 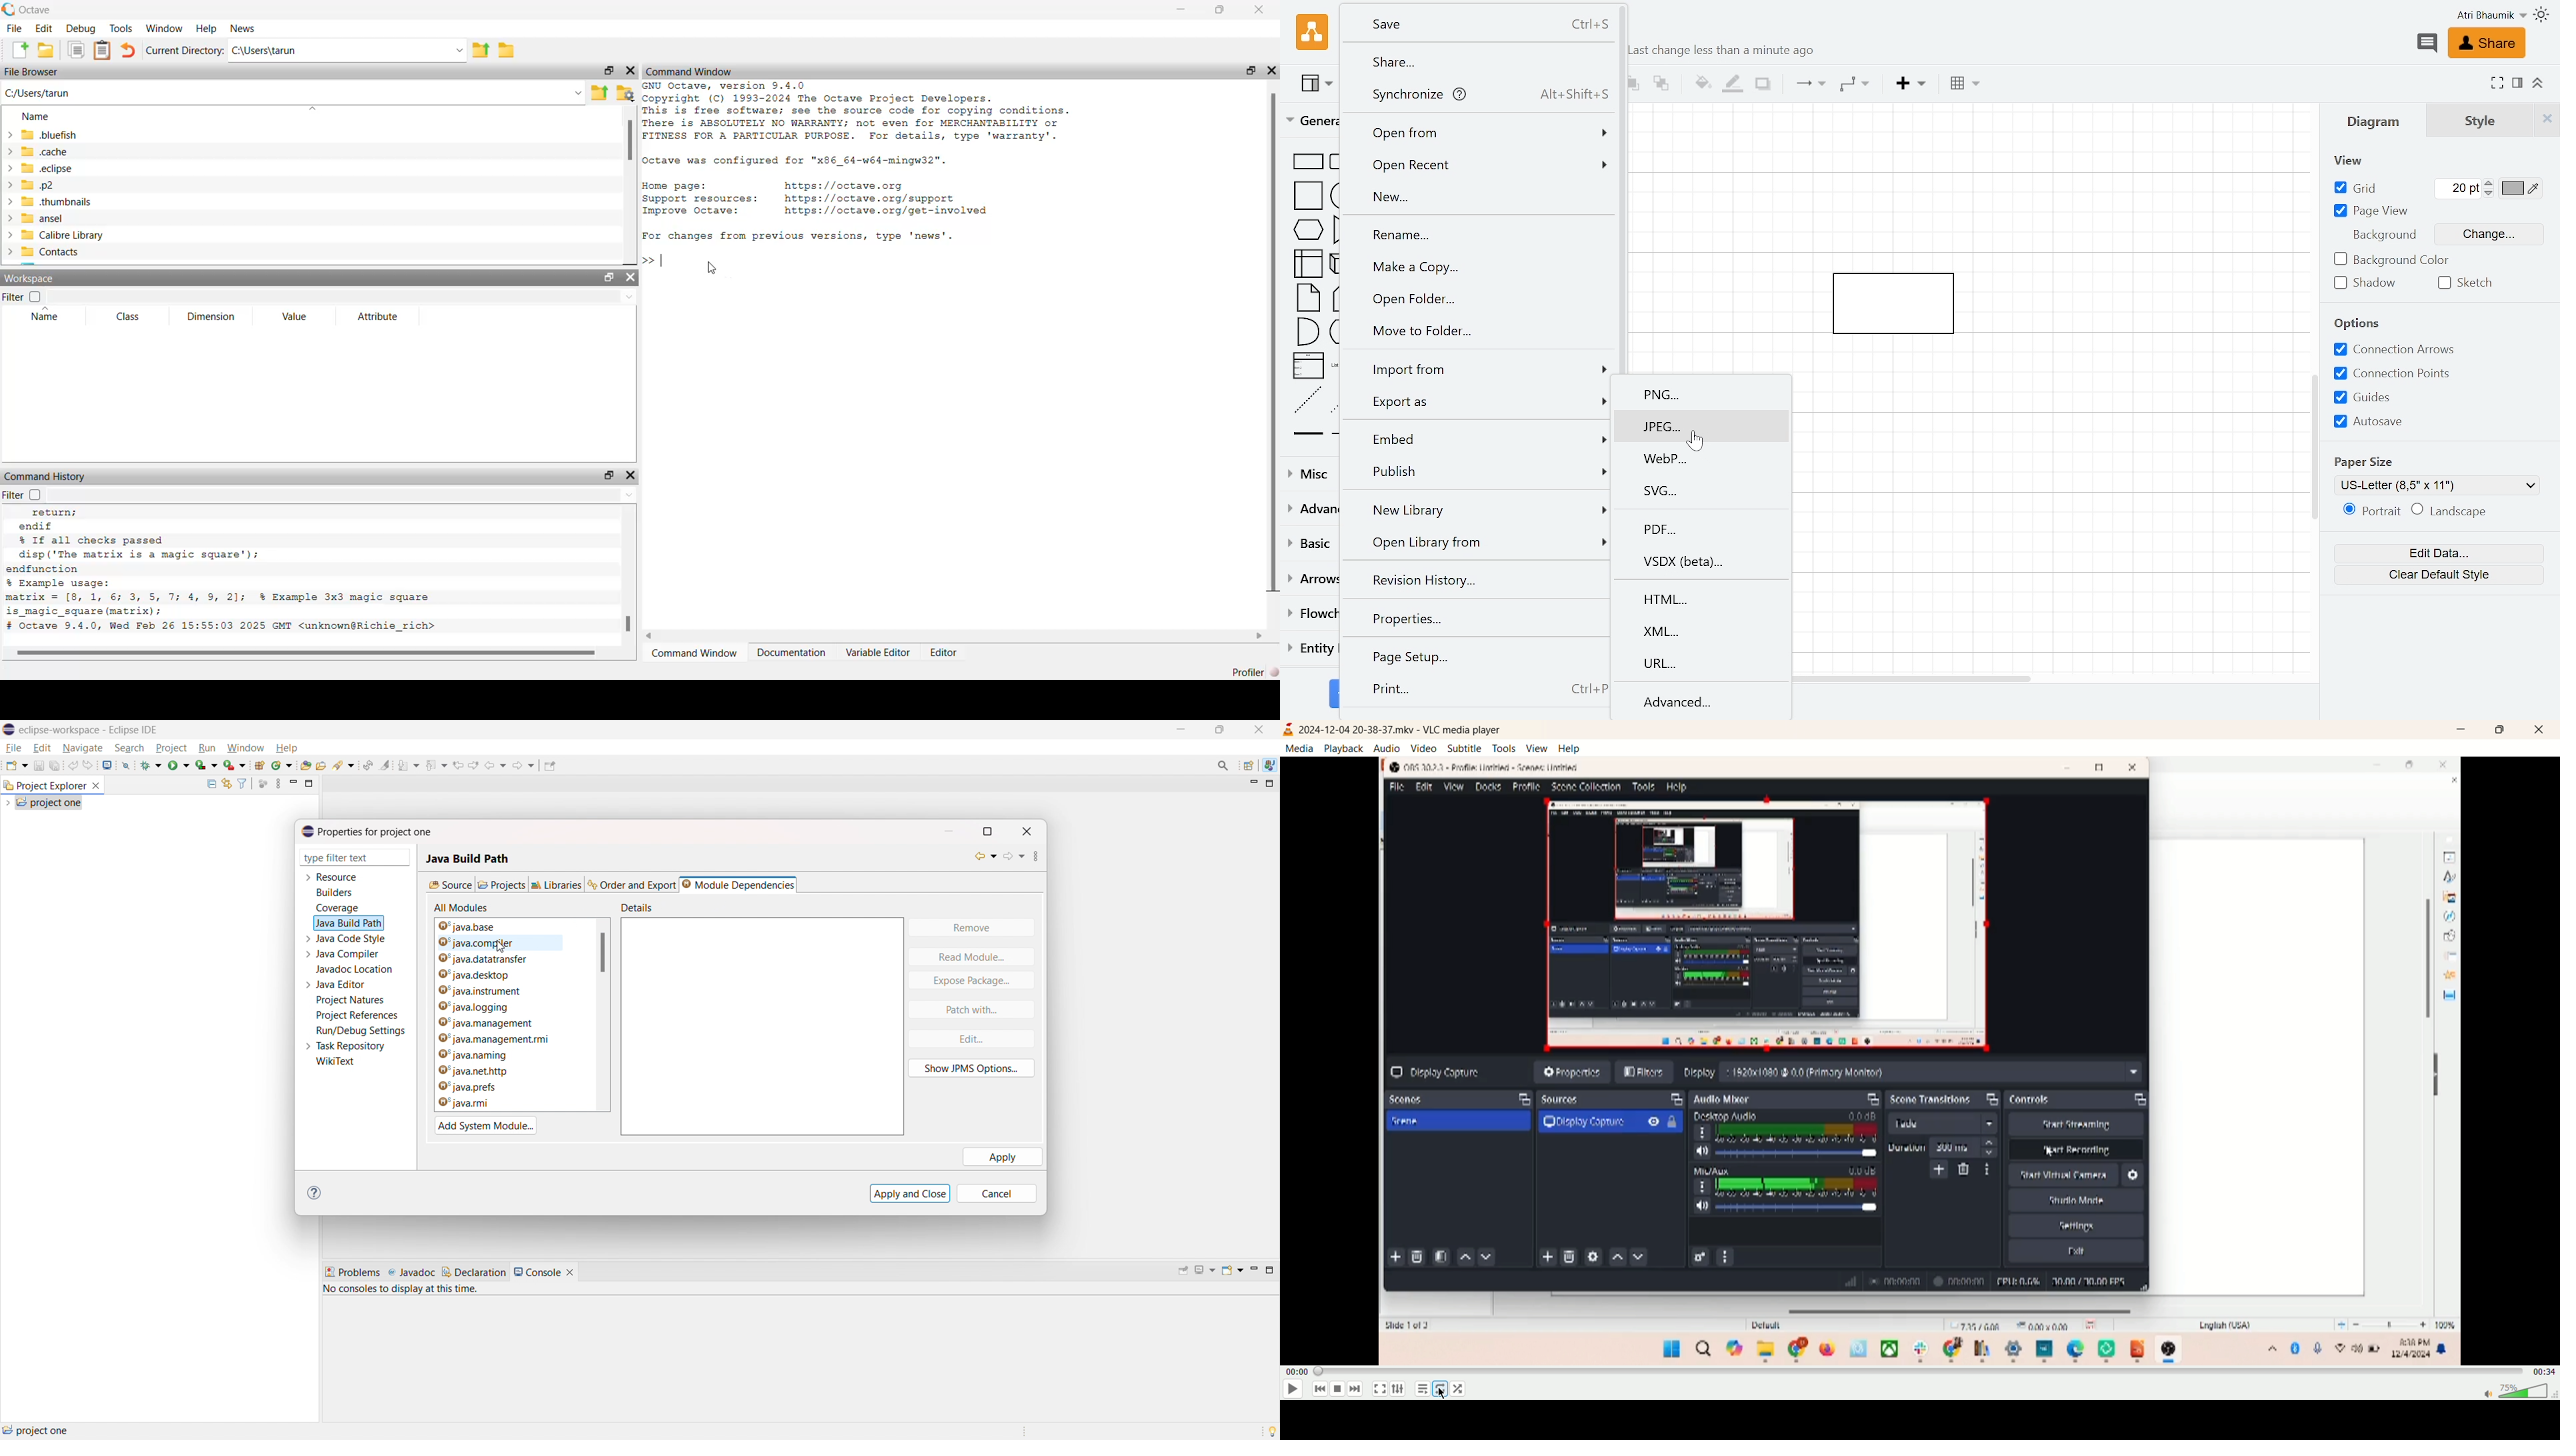 What do you see at coordinates (488, 1087) in the screenshot?
I see `java.prefs` at bounding box center [488, 1087].